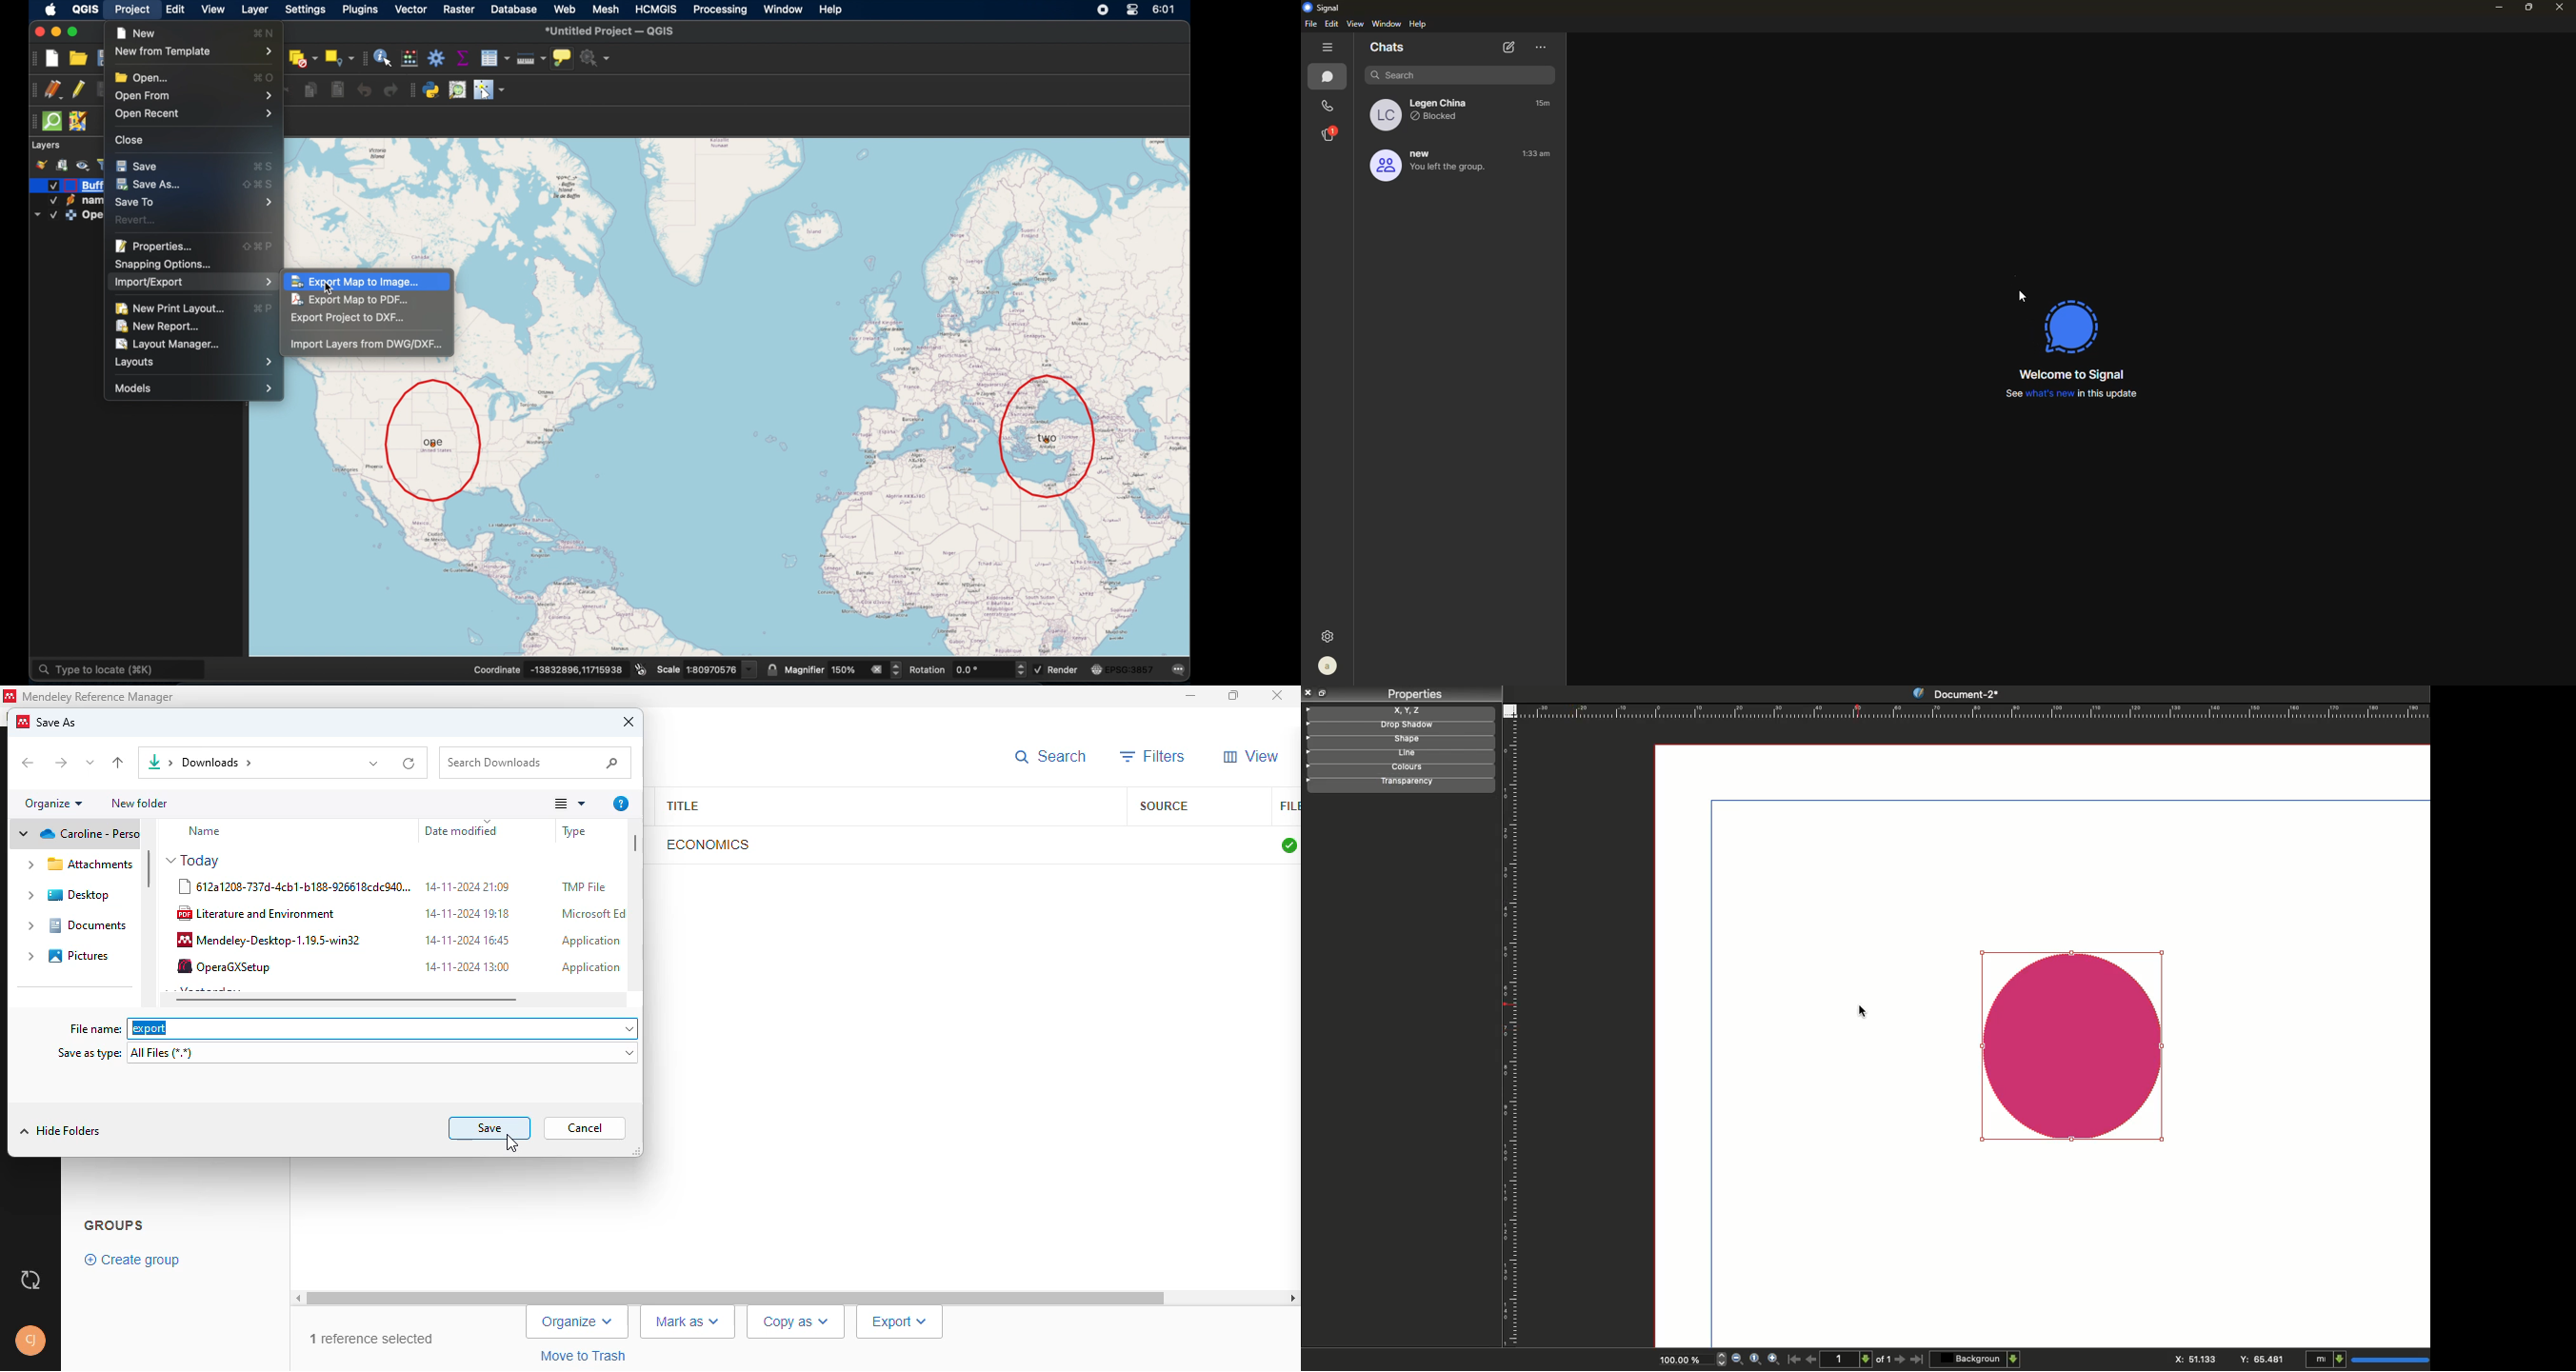 Image resolution: width=2576 pixels, height=1372 pixels. What do you see at coordinates (1541, 47) in the screenshot?
I see `more` at bounding box center [1541, 47].